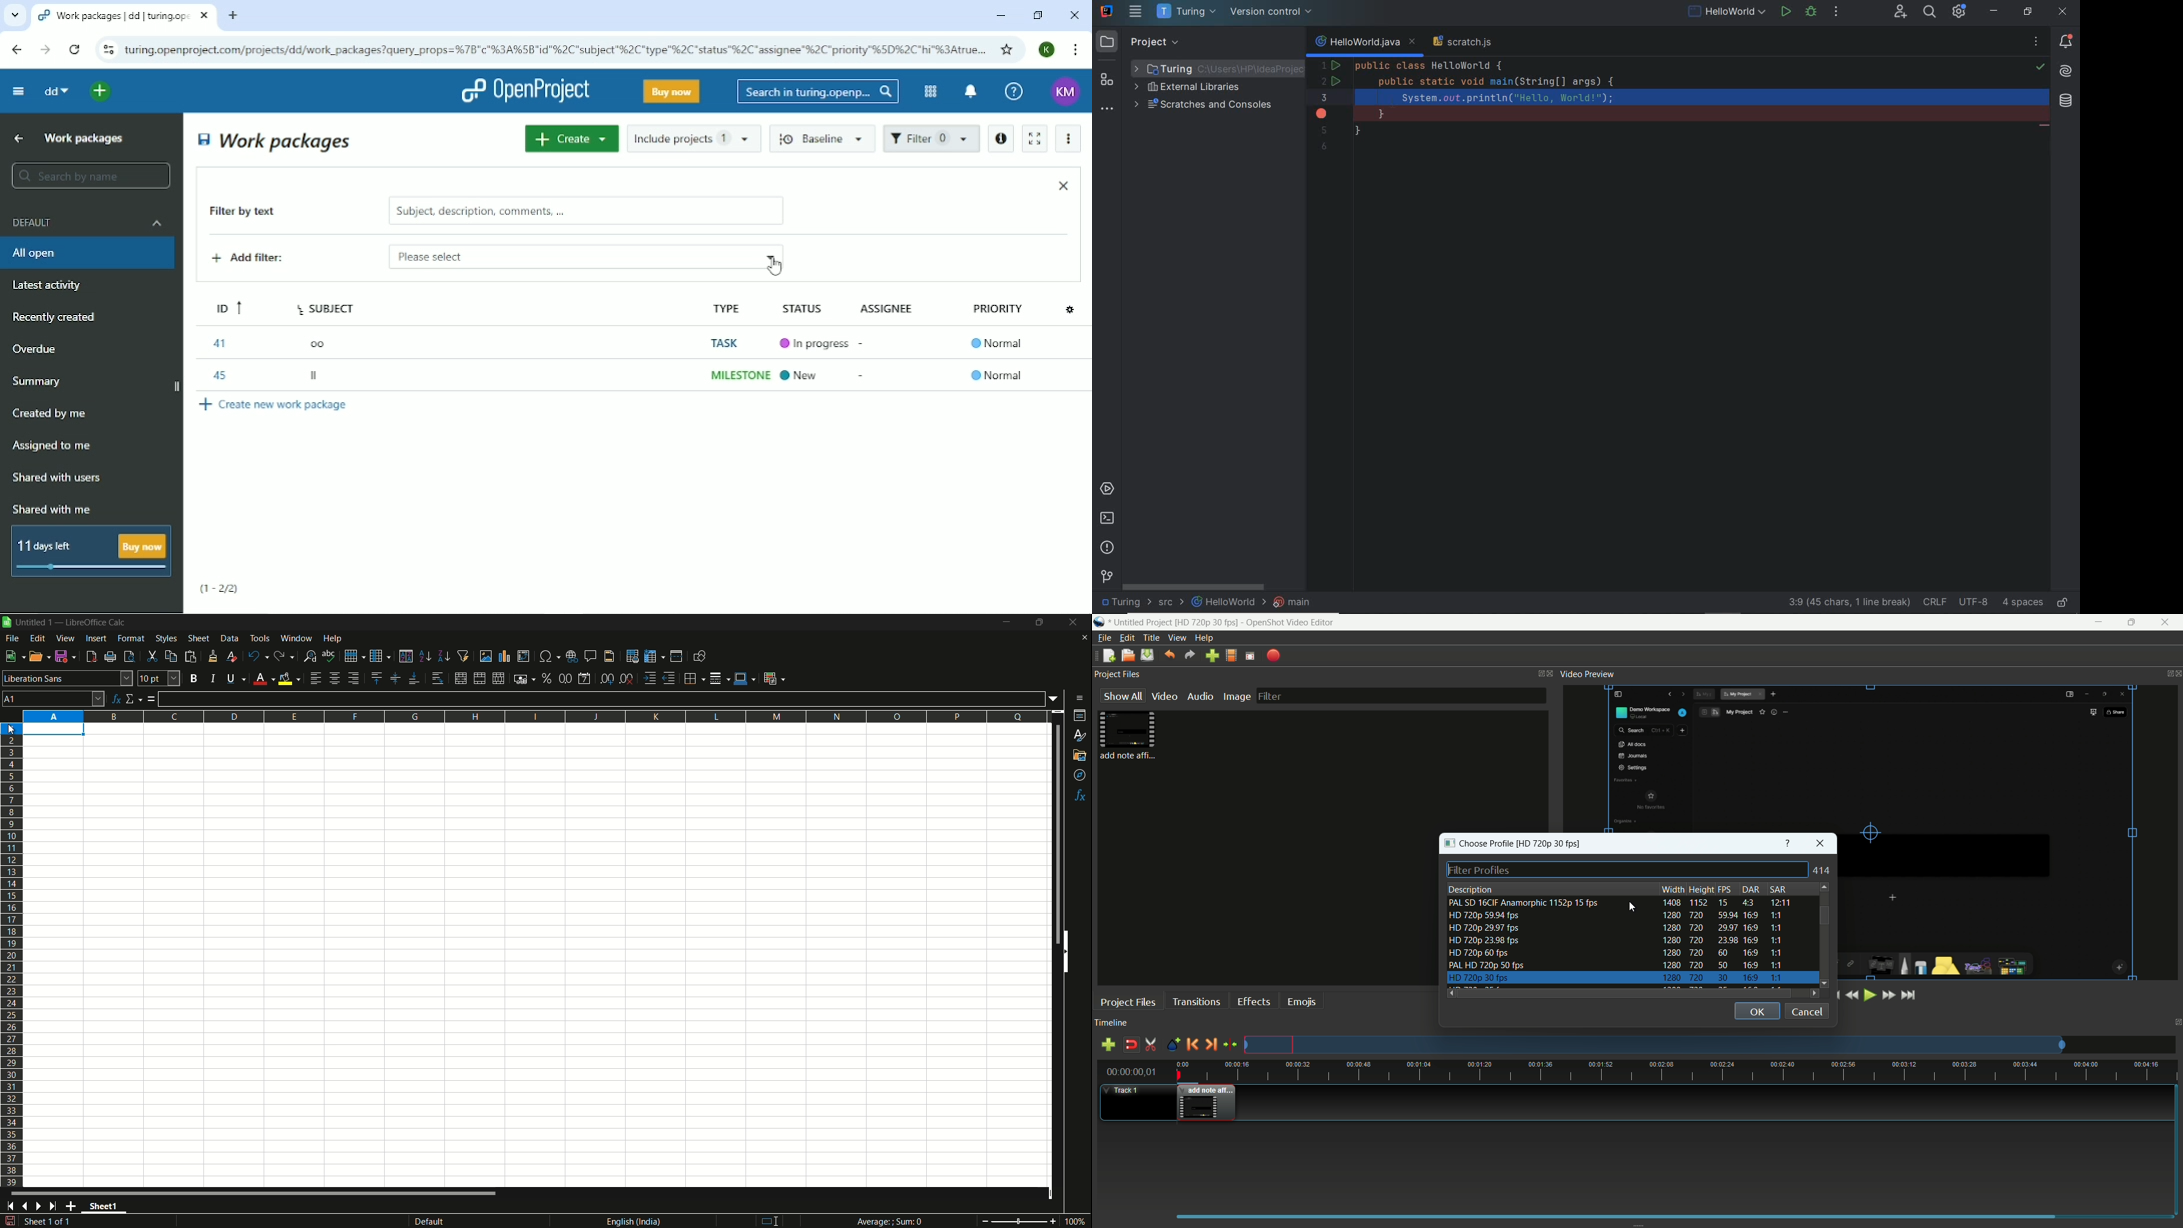 This screenshot has height=1232, width=2184. I want to click on copy, so click(170, 656).